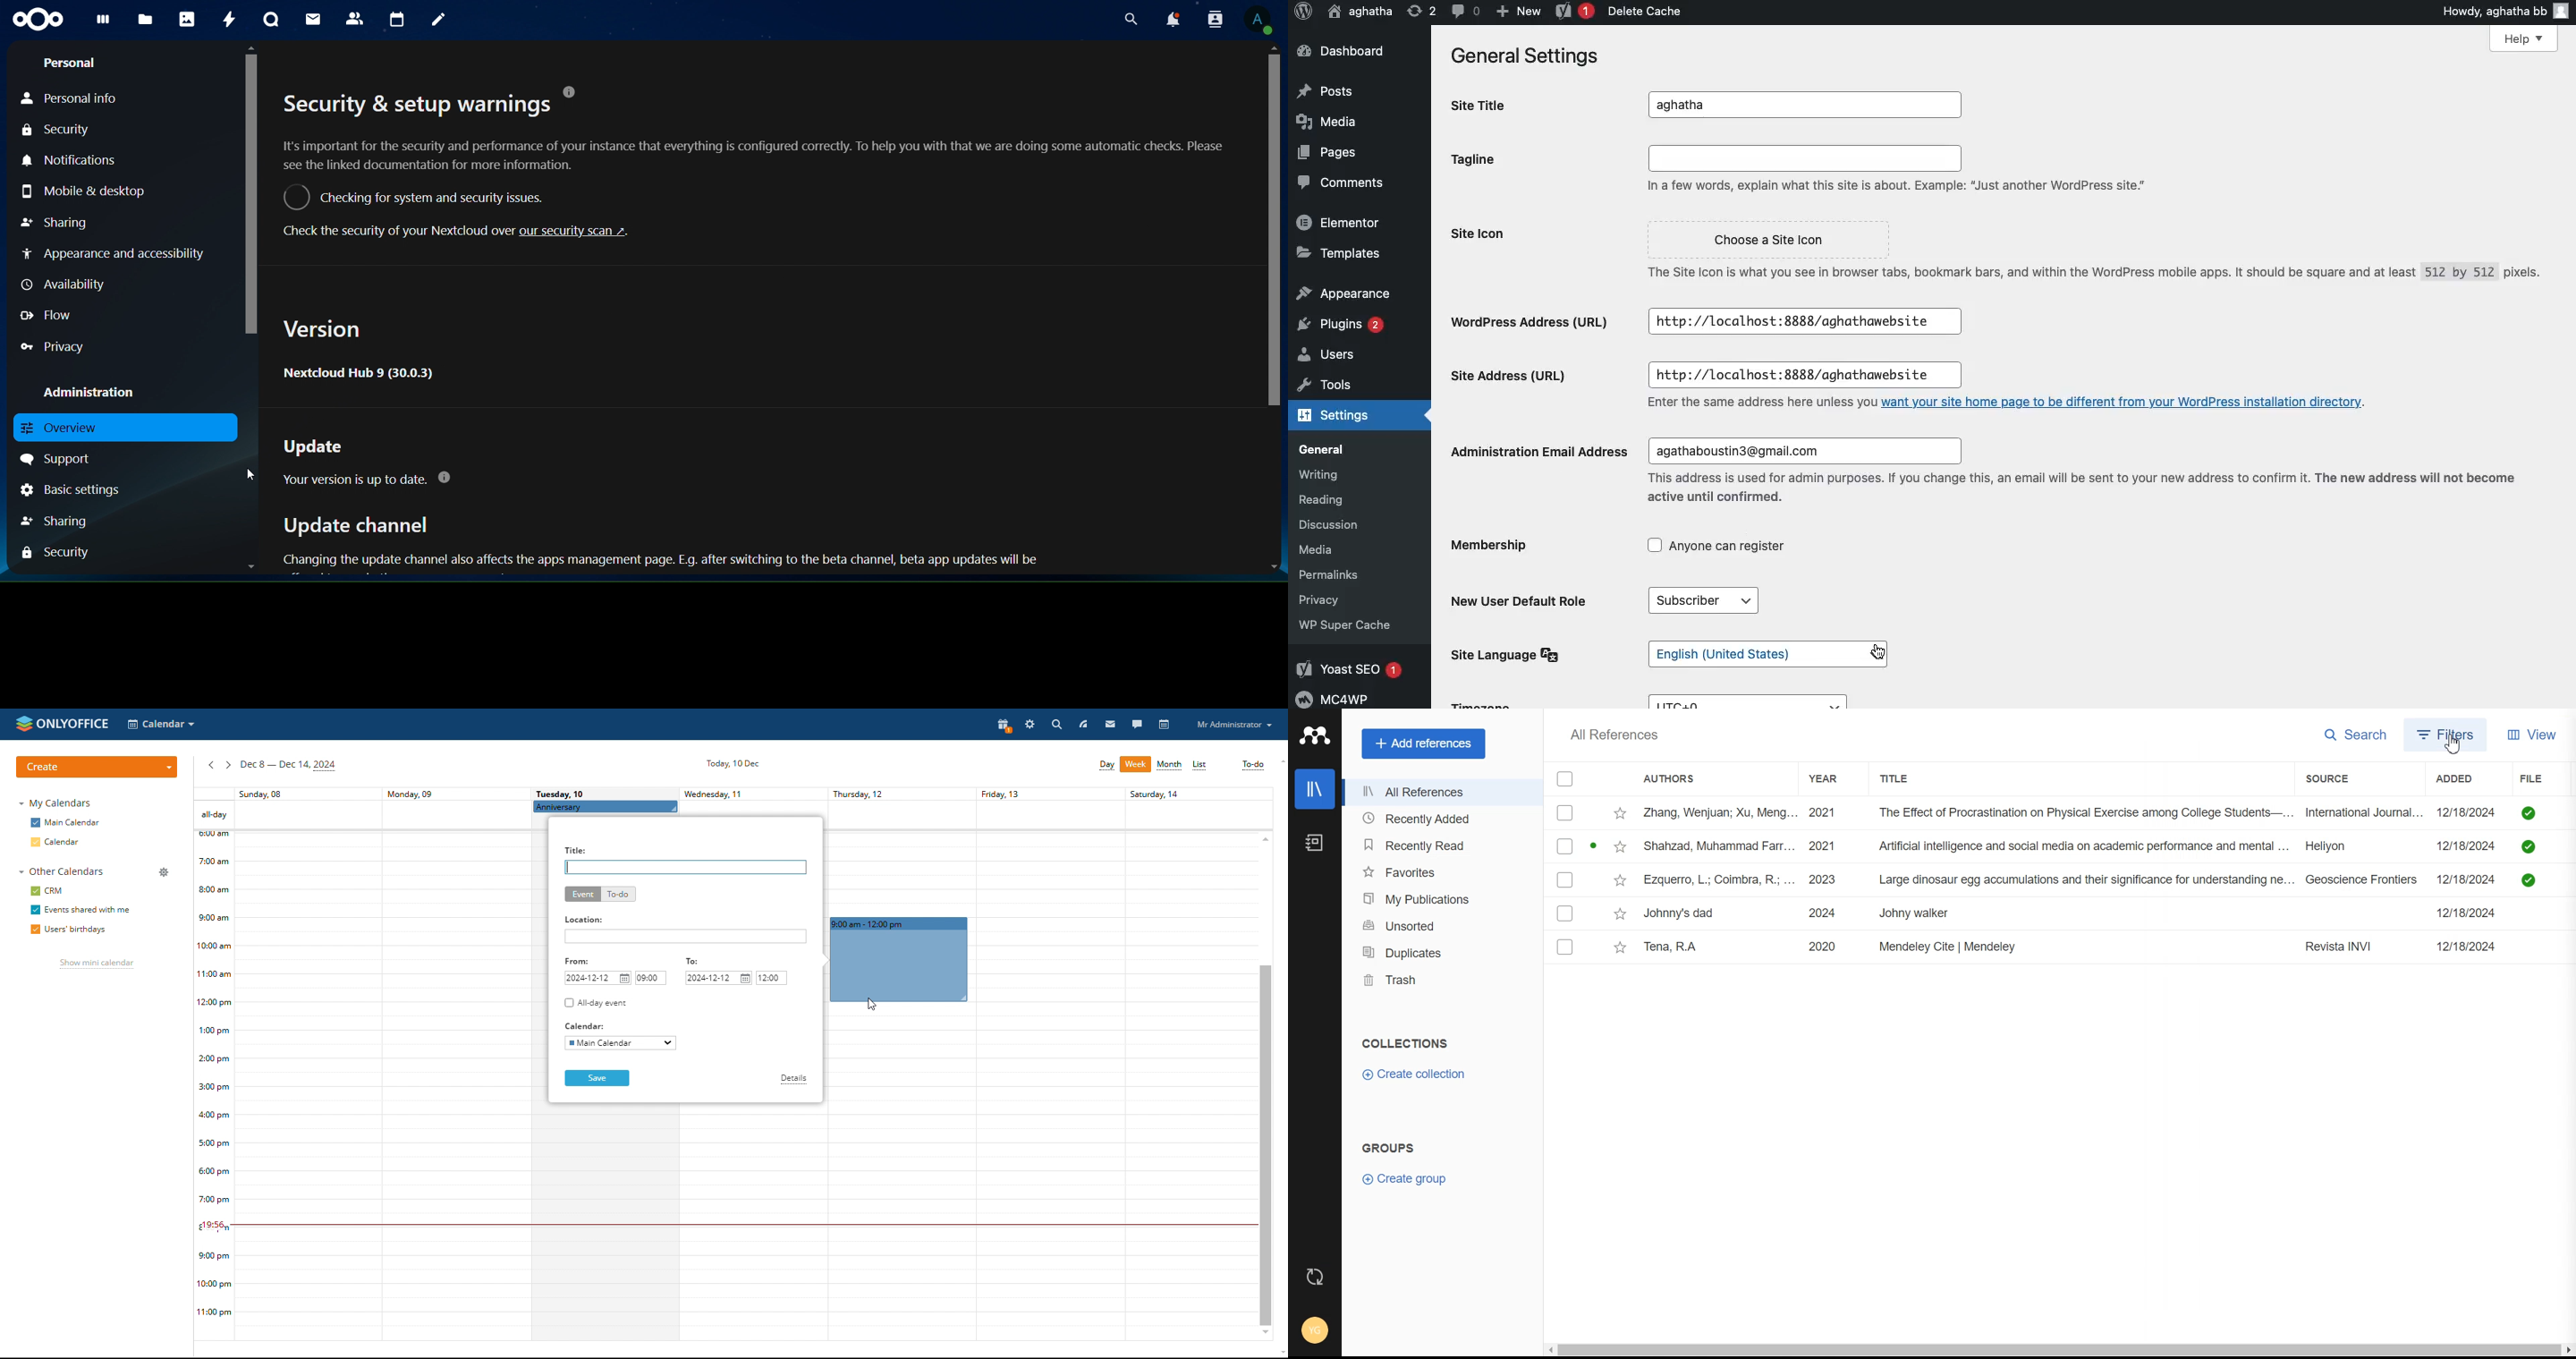 The image size is (2576, 1372). Describe the element at coordinates (358, 375) in the screenshot. I see `Nextcloud Hub 9 (30.0.3)` at that location.